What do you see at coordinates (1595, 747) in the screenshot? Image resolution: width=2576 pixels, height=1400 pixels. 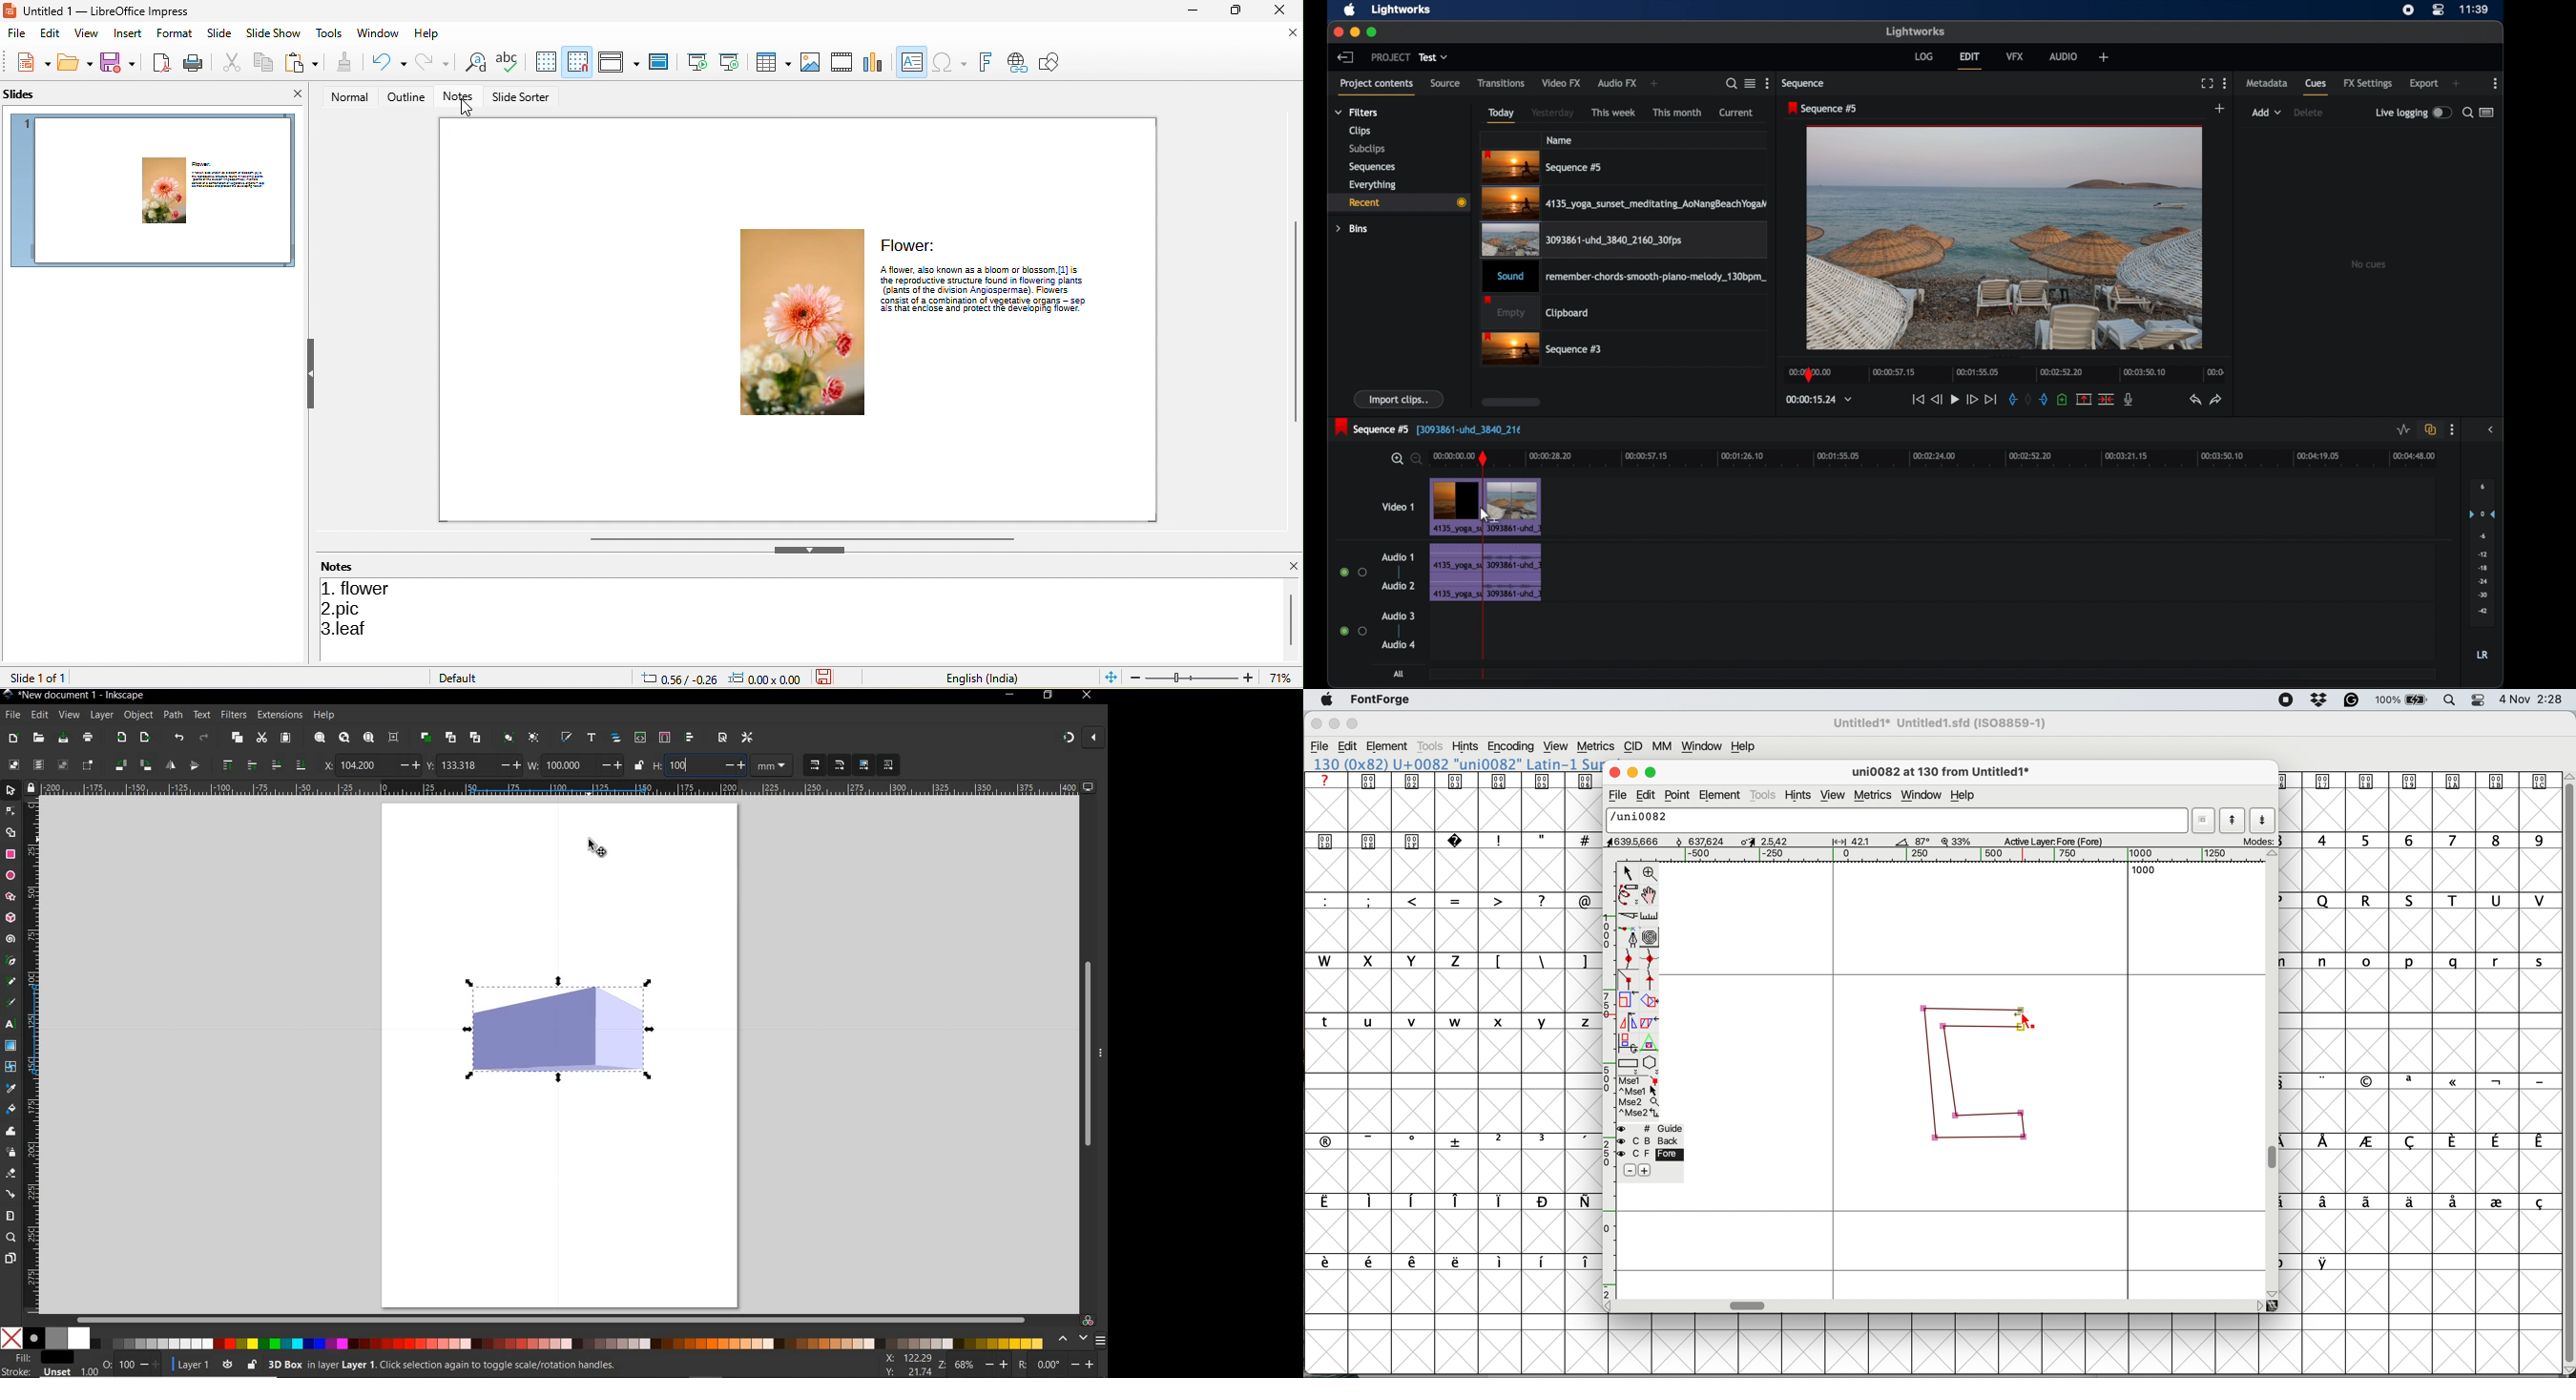 I see `metrics` at bounding box center [1595, 747].